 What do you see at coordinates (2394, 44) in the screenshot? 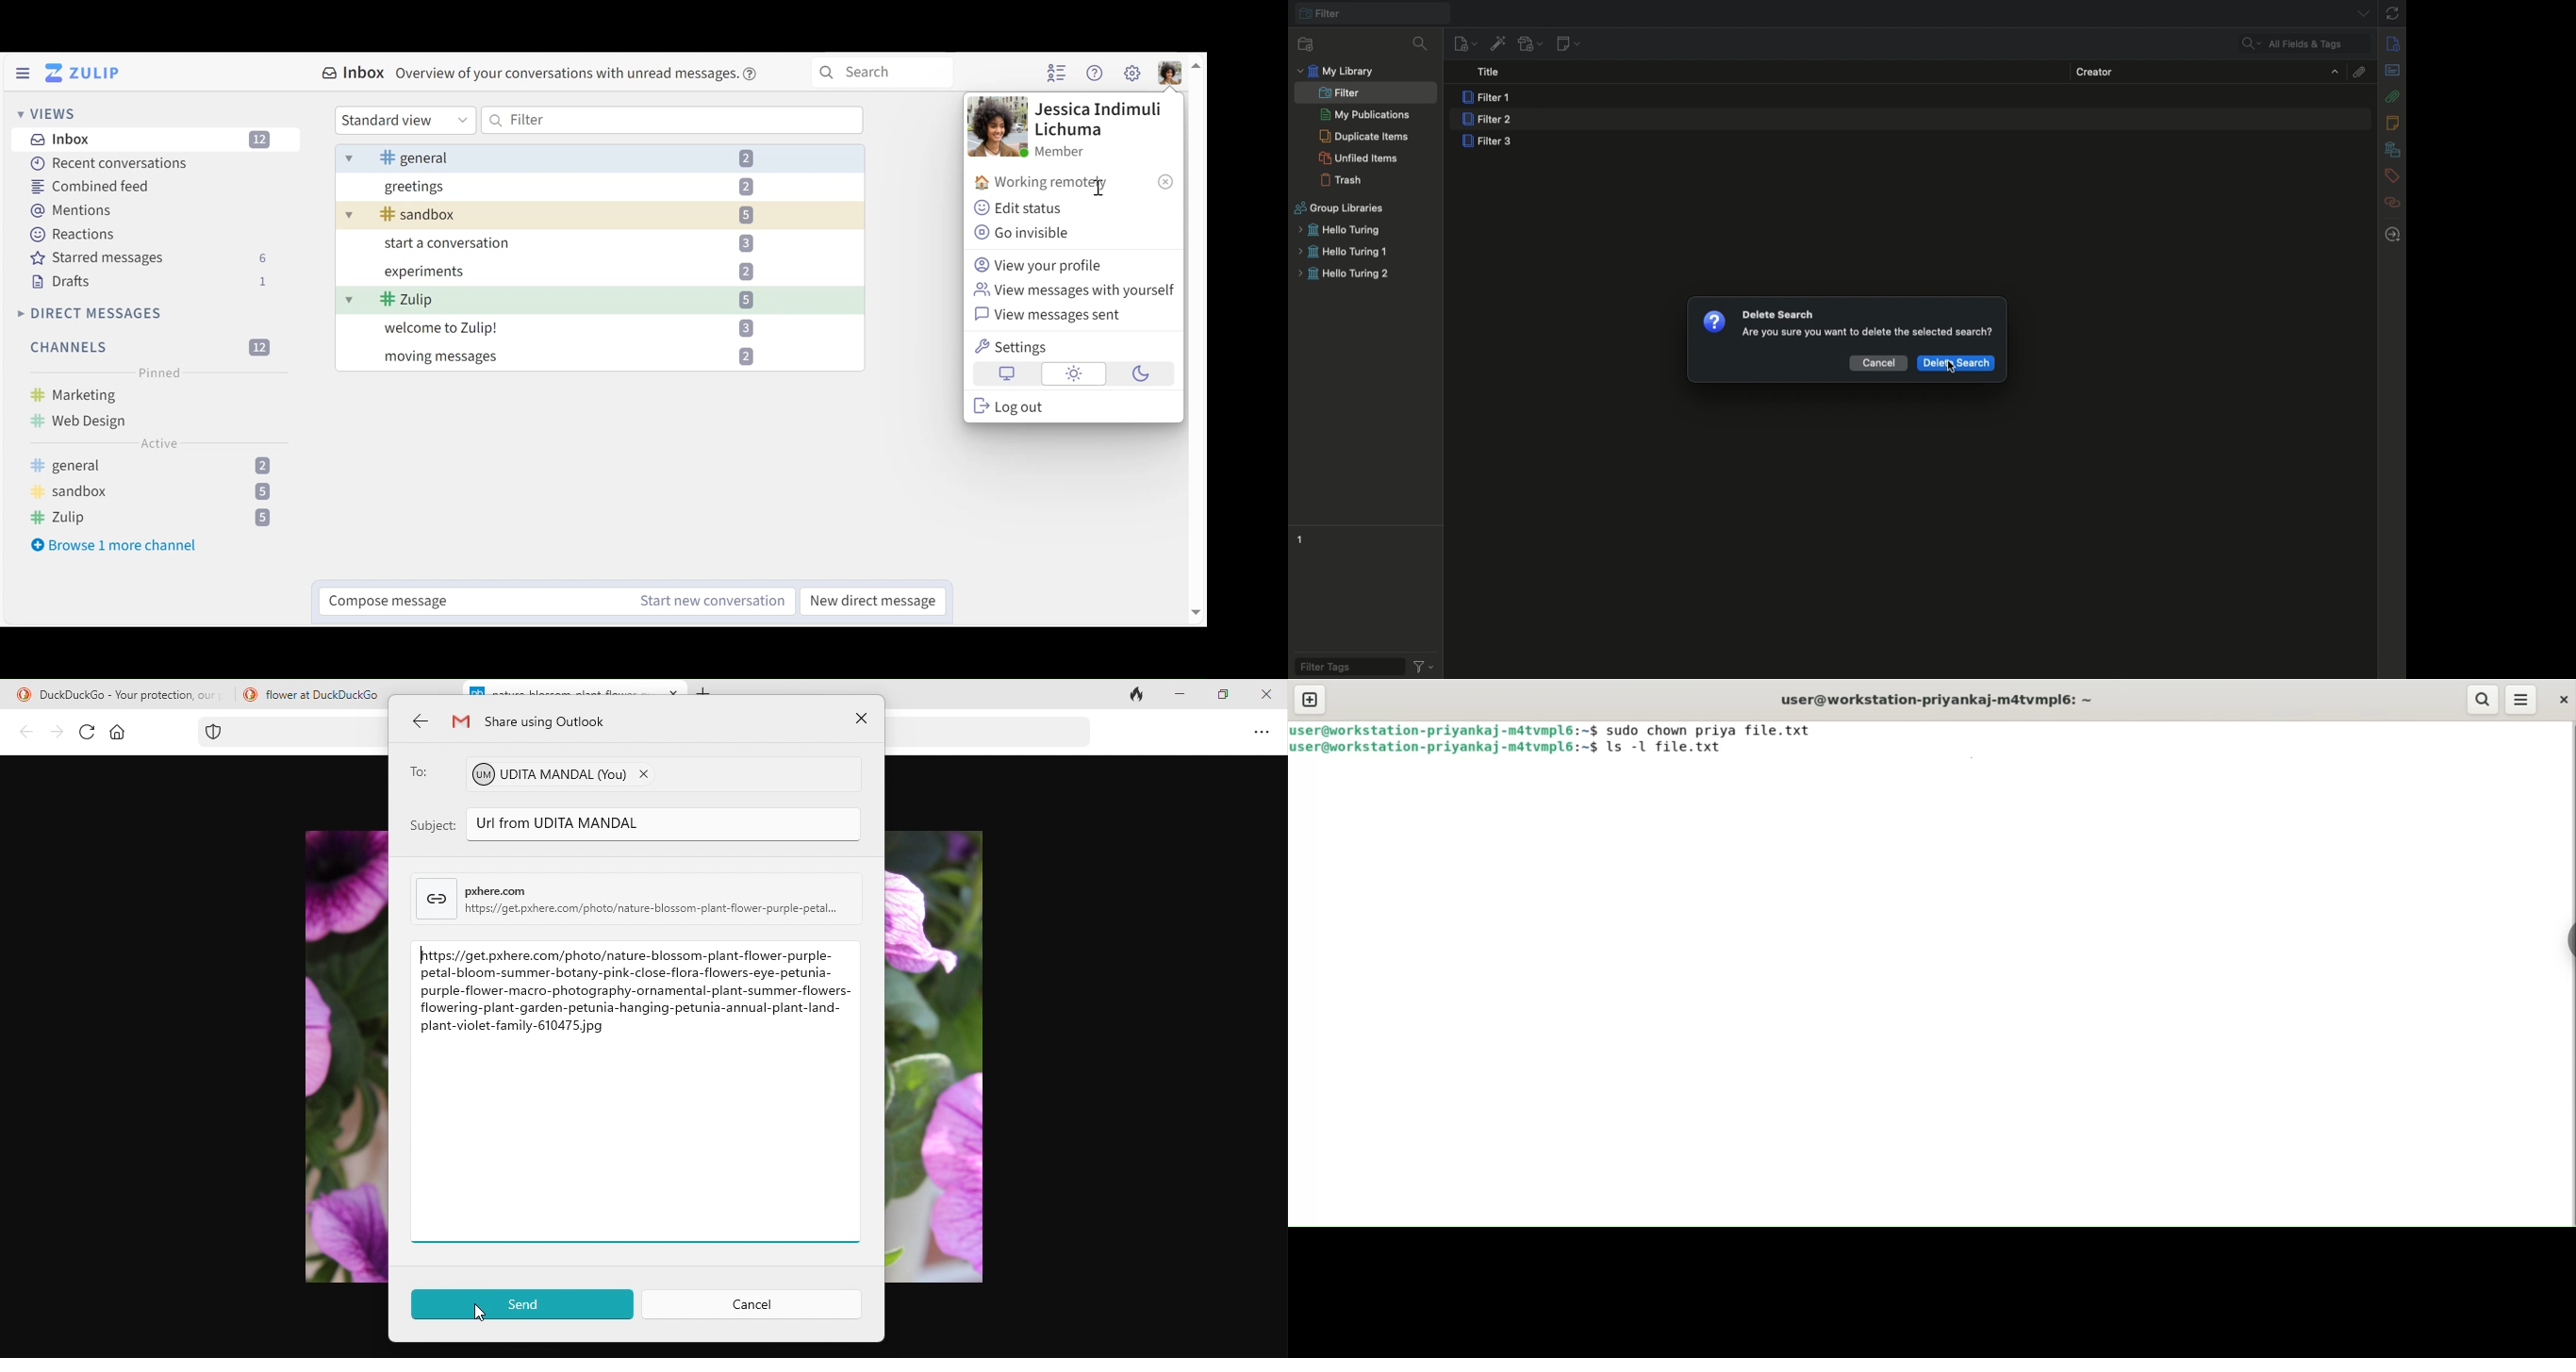
I see `Info` at bounding box center [2394, 44].